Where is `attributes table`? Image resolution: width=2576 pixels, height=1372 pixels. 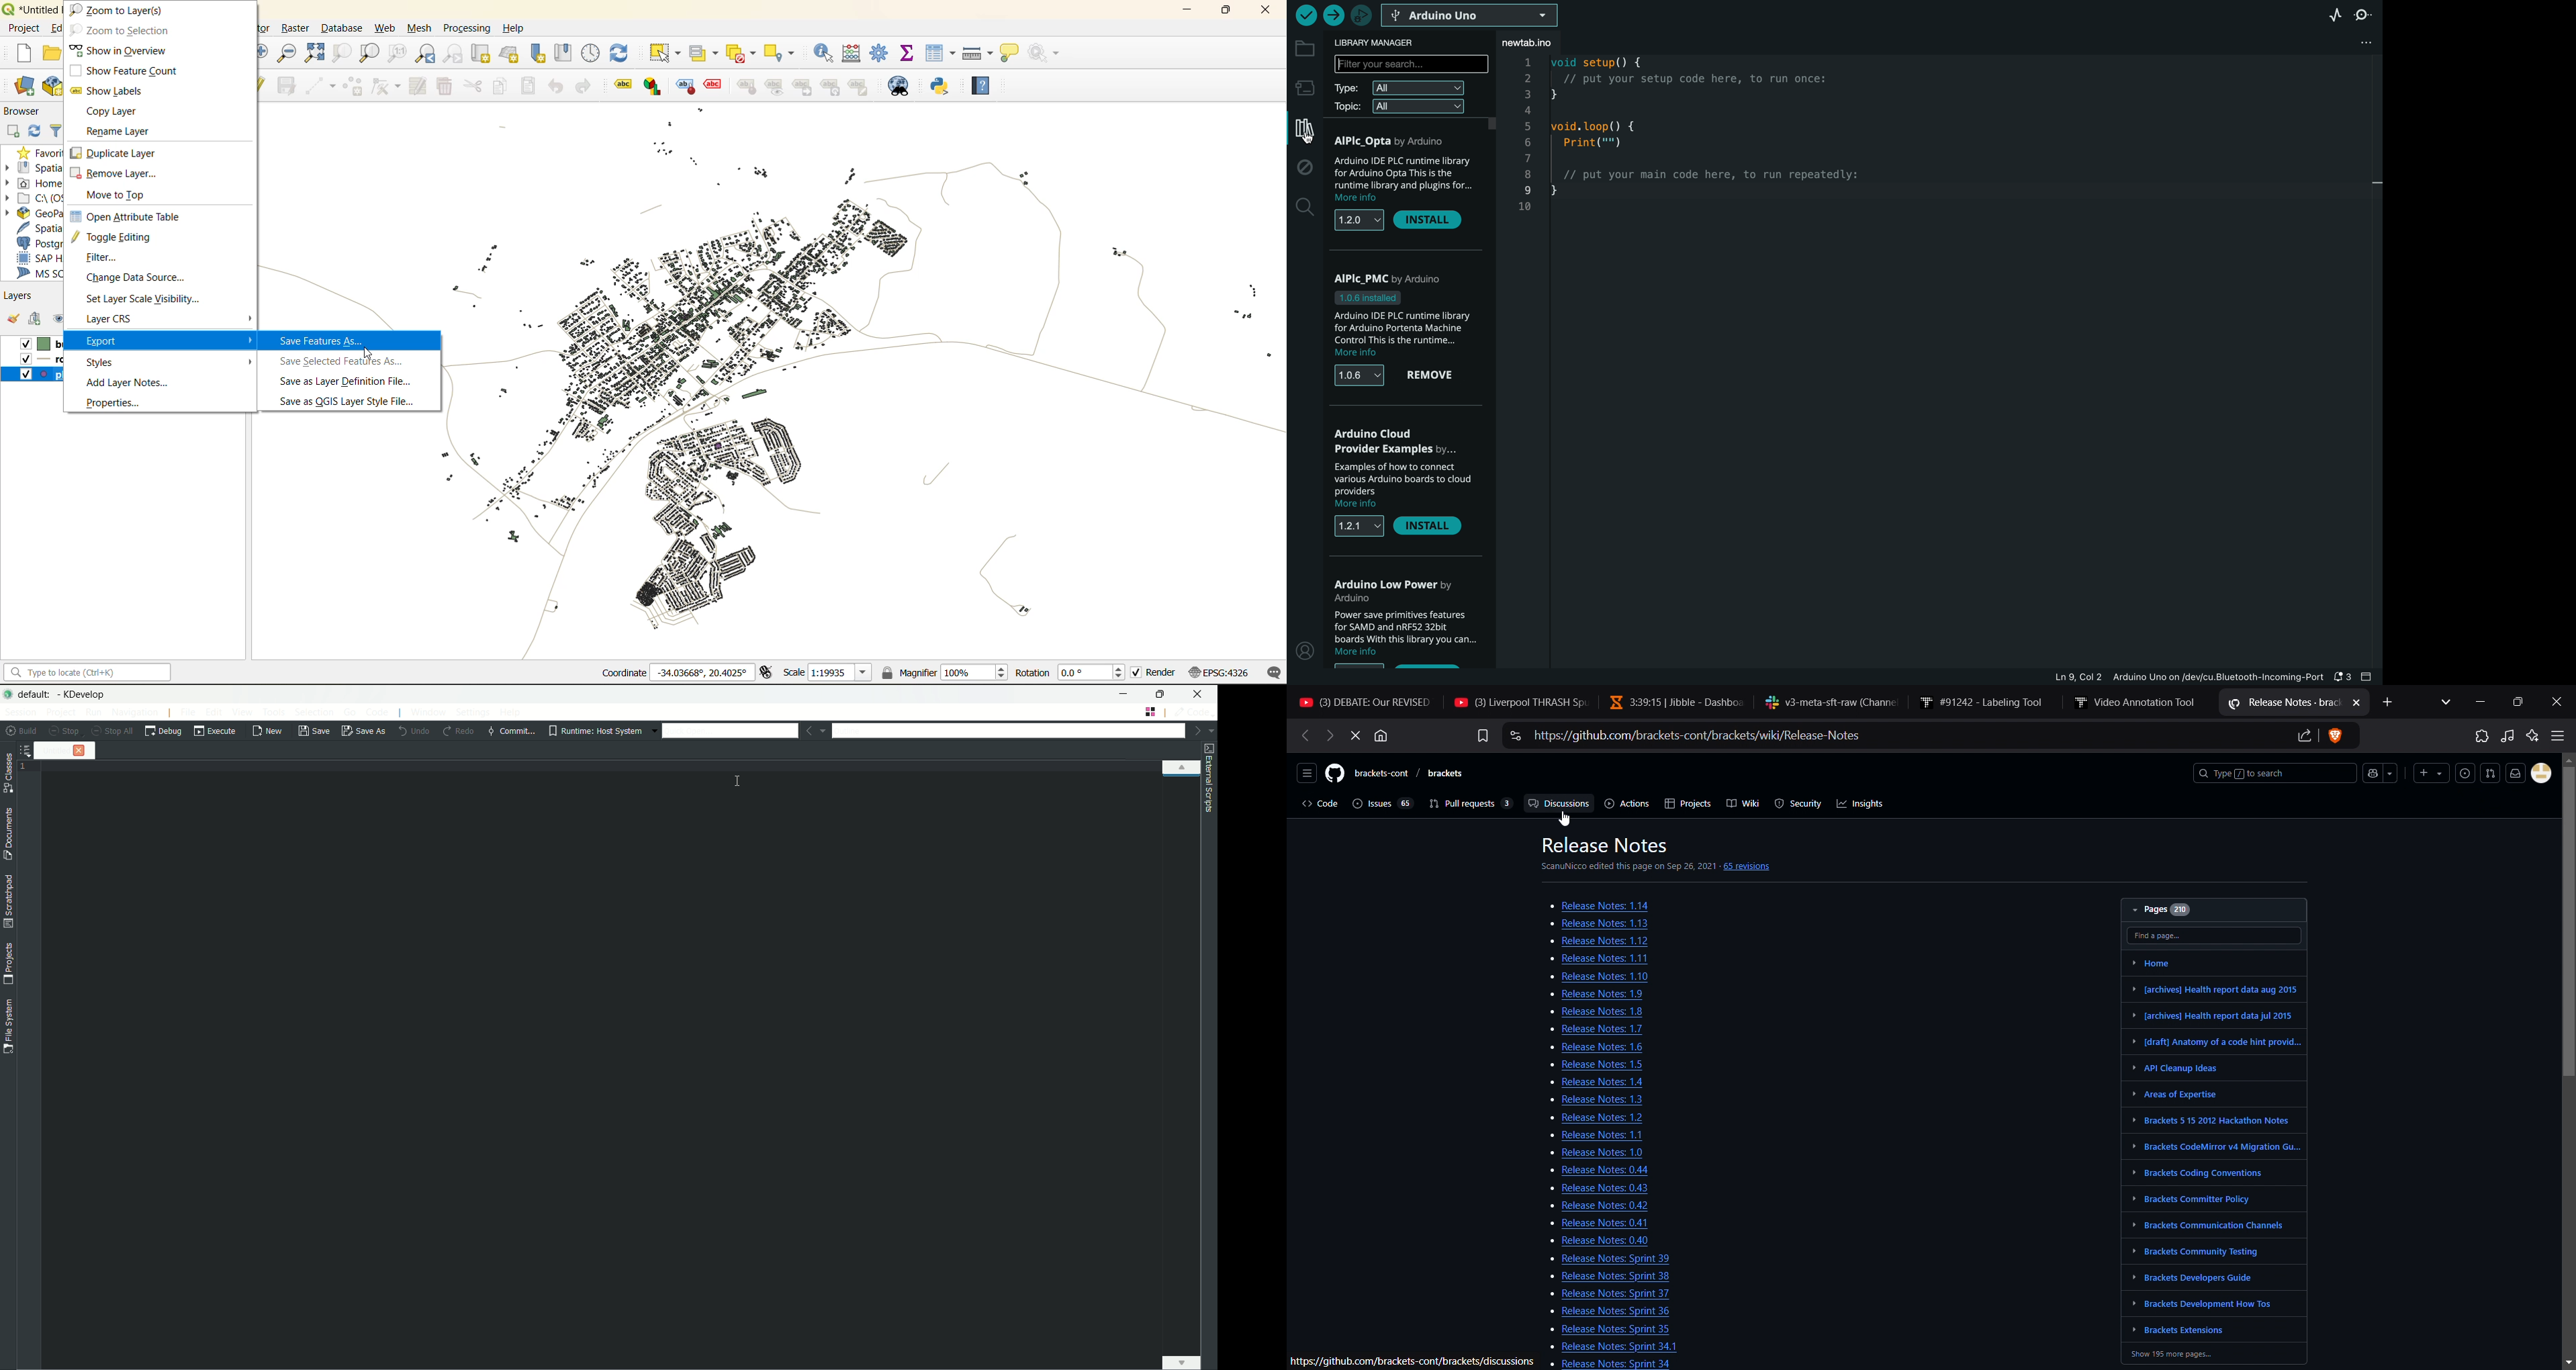
attributes table is located at coordinates (944, 54).